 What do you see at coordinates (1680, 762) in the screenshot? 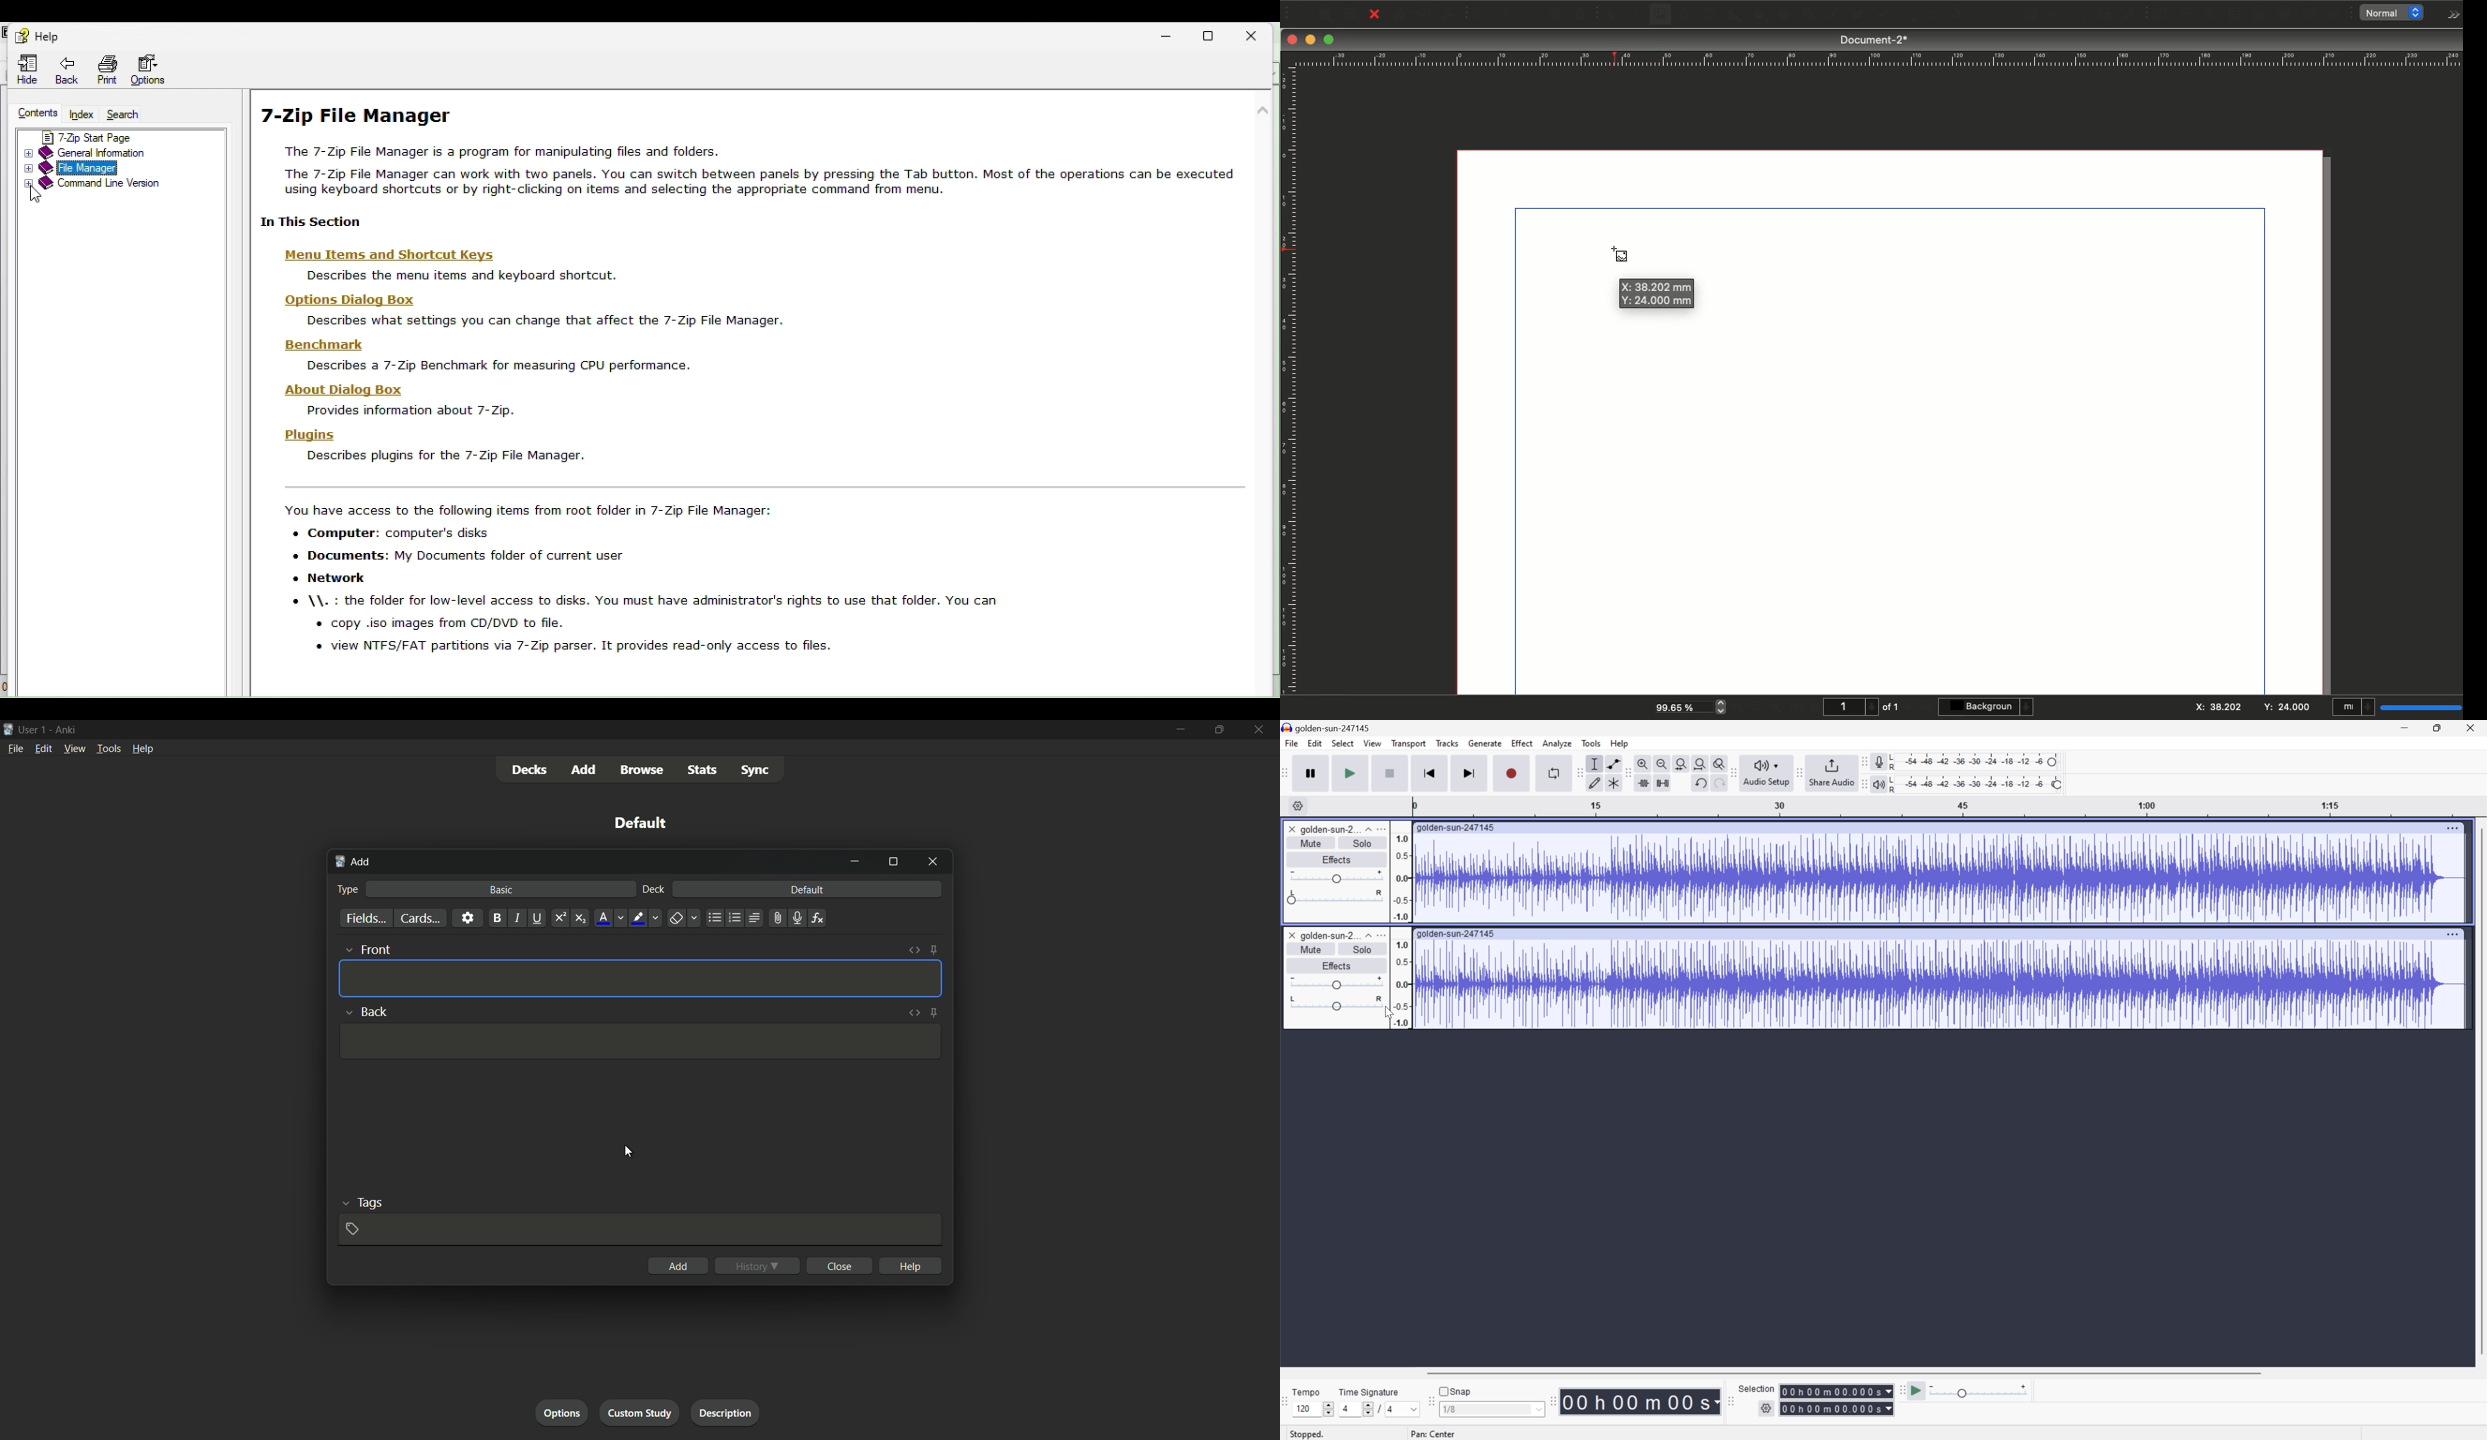
I see `Fit selection to width` at bounding box center [1680, 762].